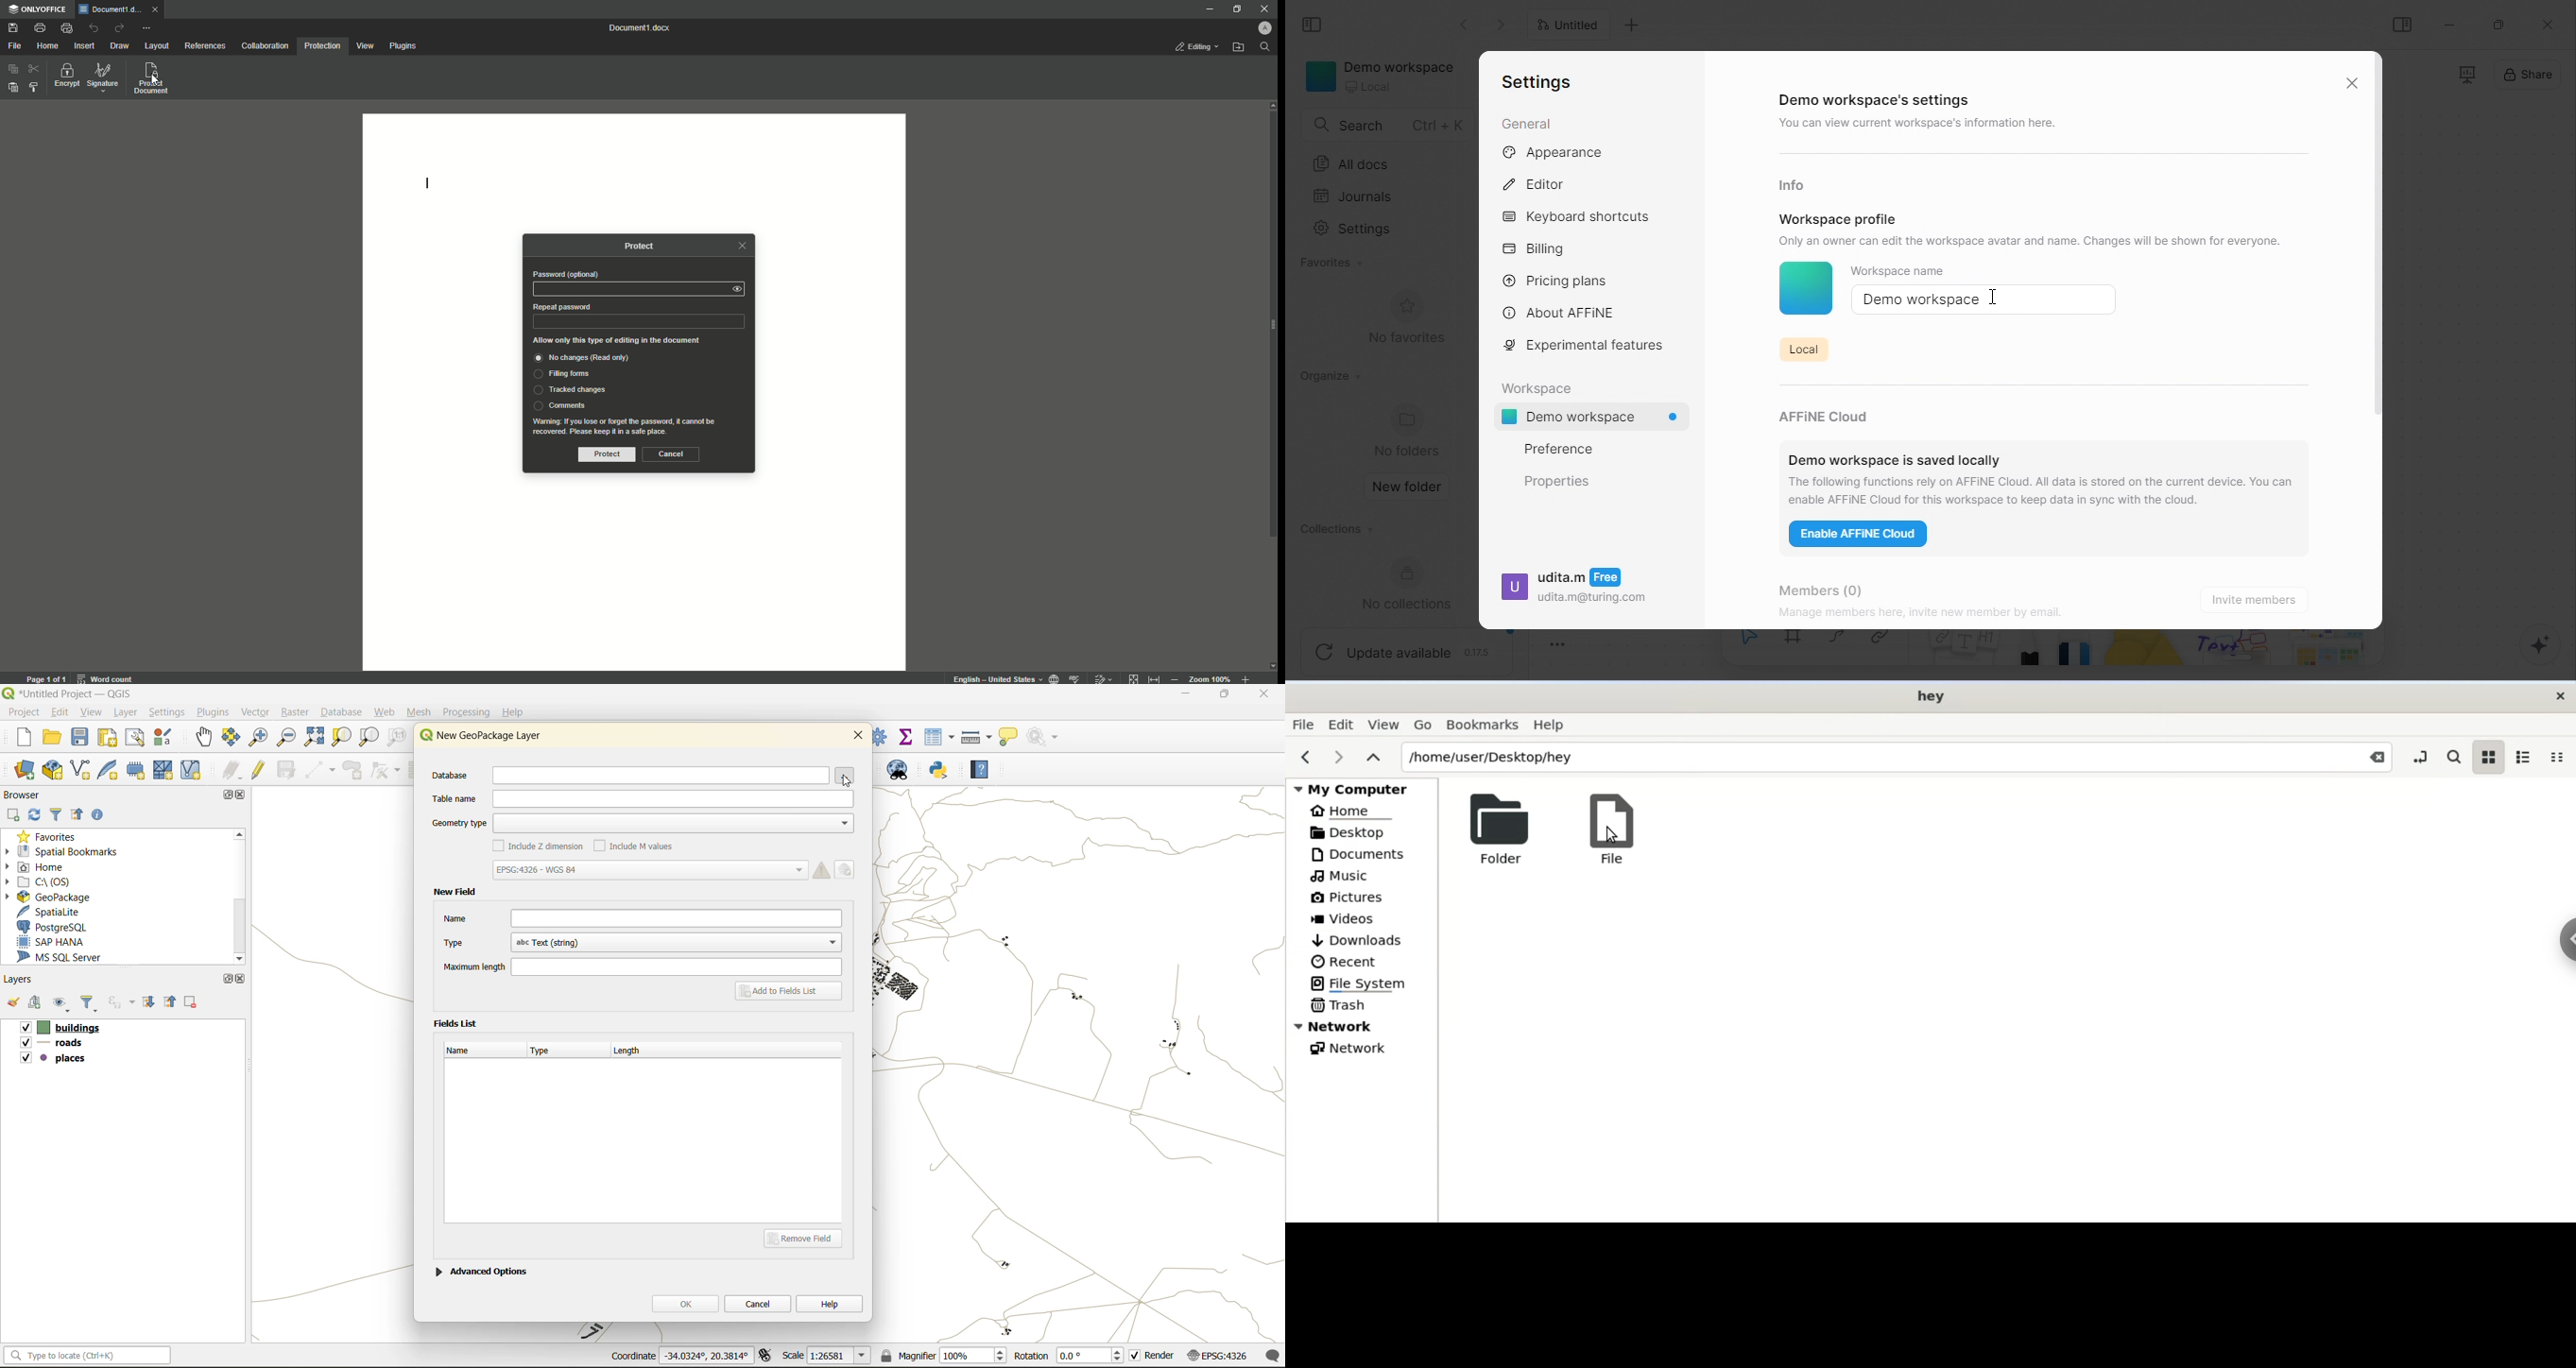 The height and width of the screenshot is (1372, 2576). Describe the element at coordinates (1597, 419) in the screenshot. I see `demo workspace` at that location.